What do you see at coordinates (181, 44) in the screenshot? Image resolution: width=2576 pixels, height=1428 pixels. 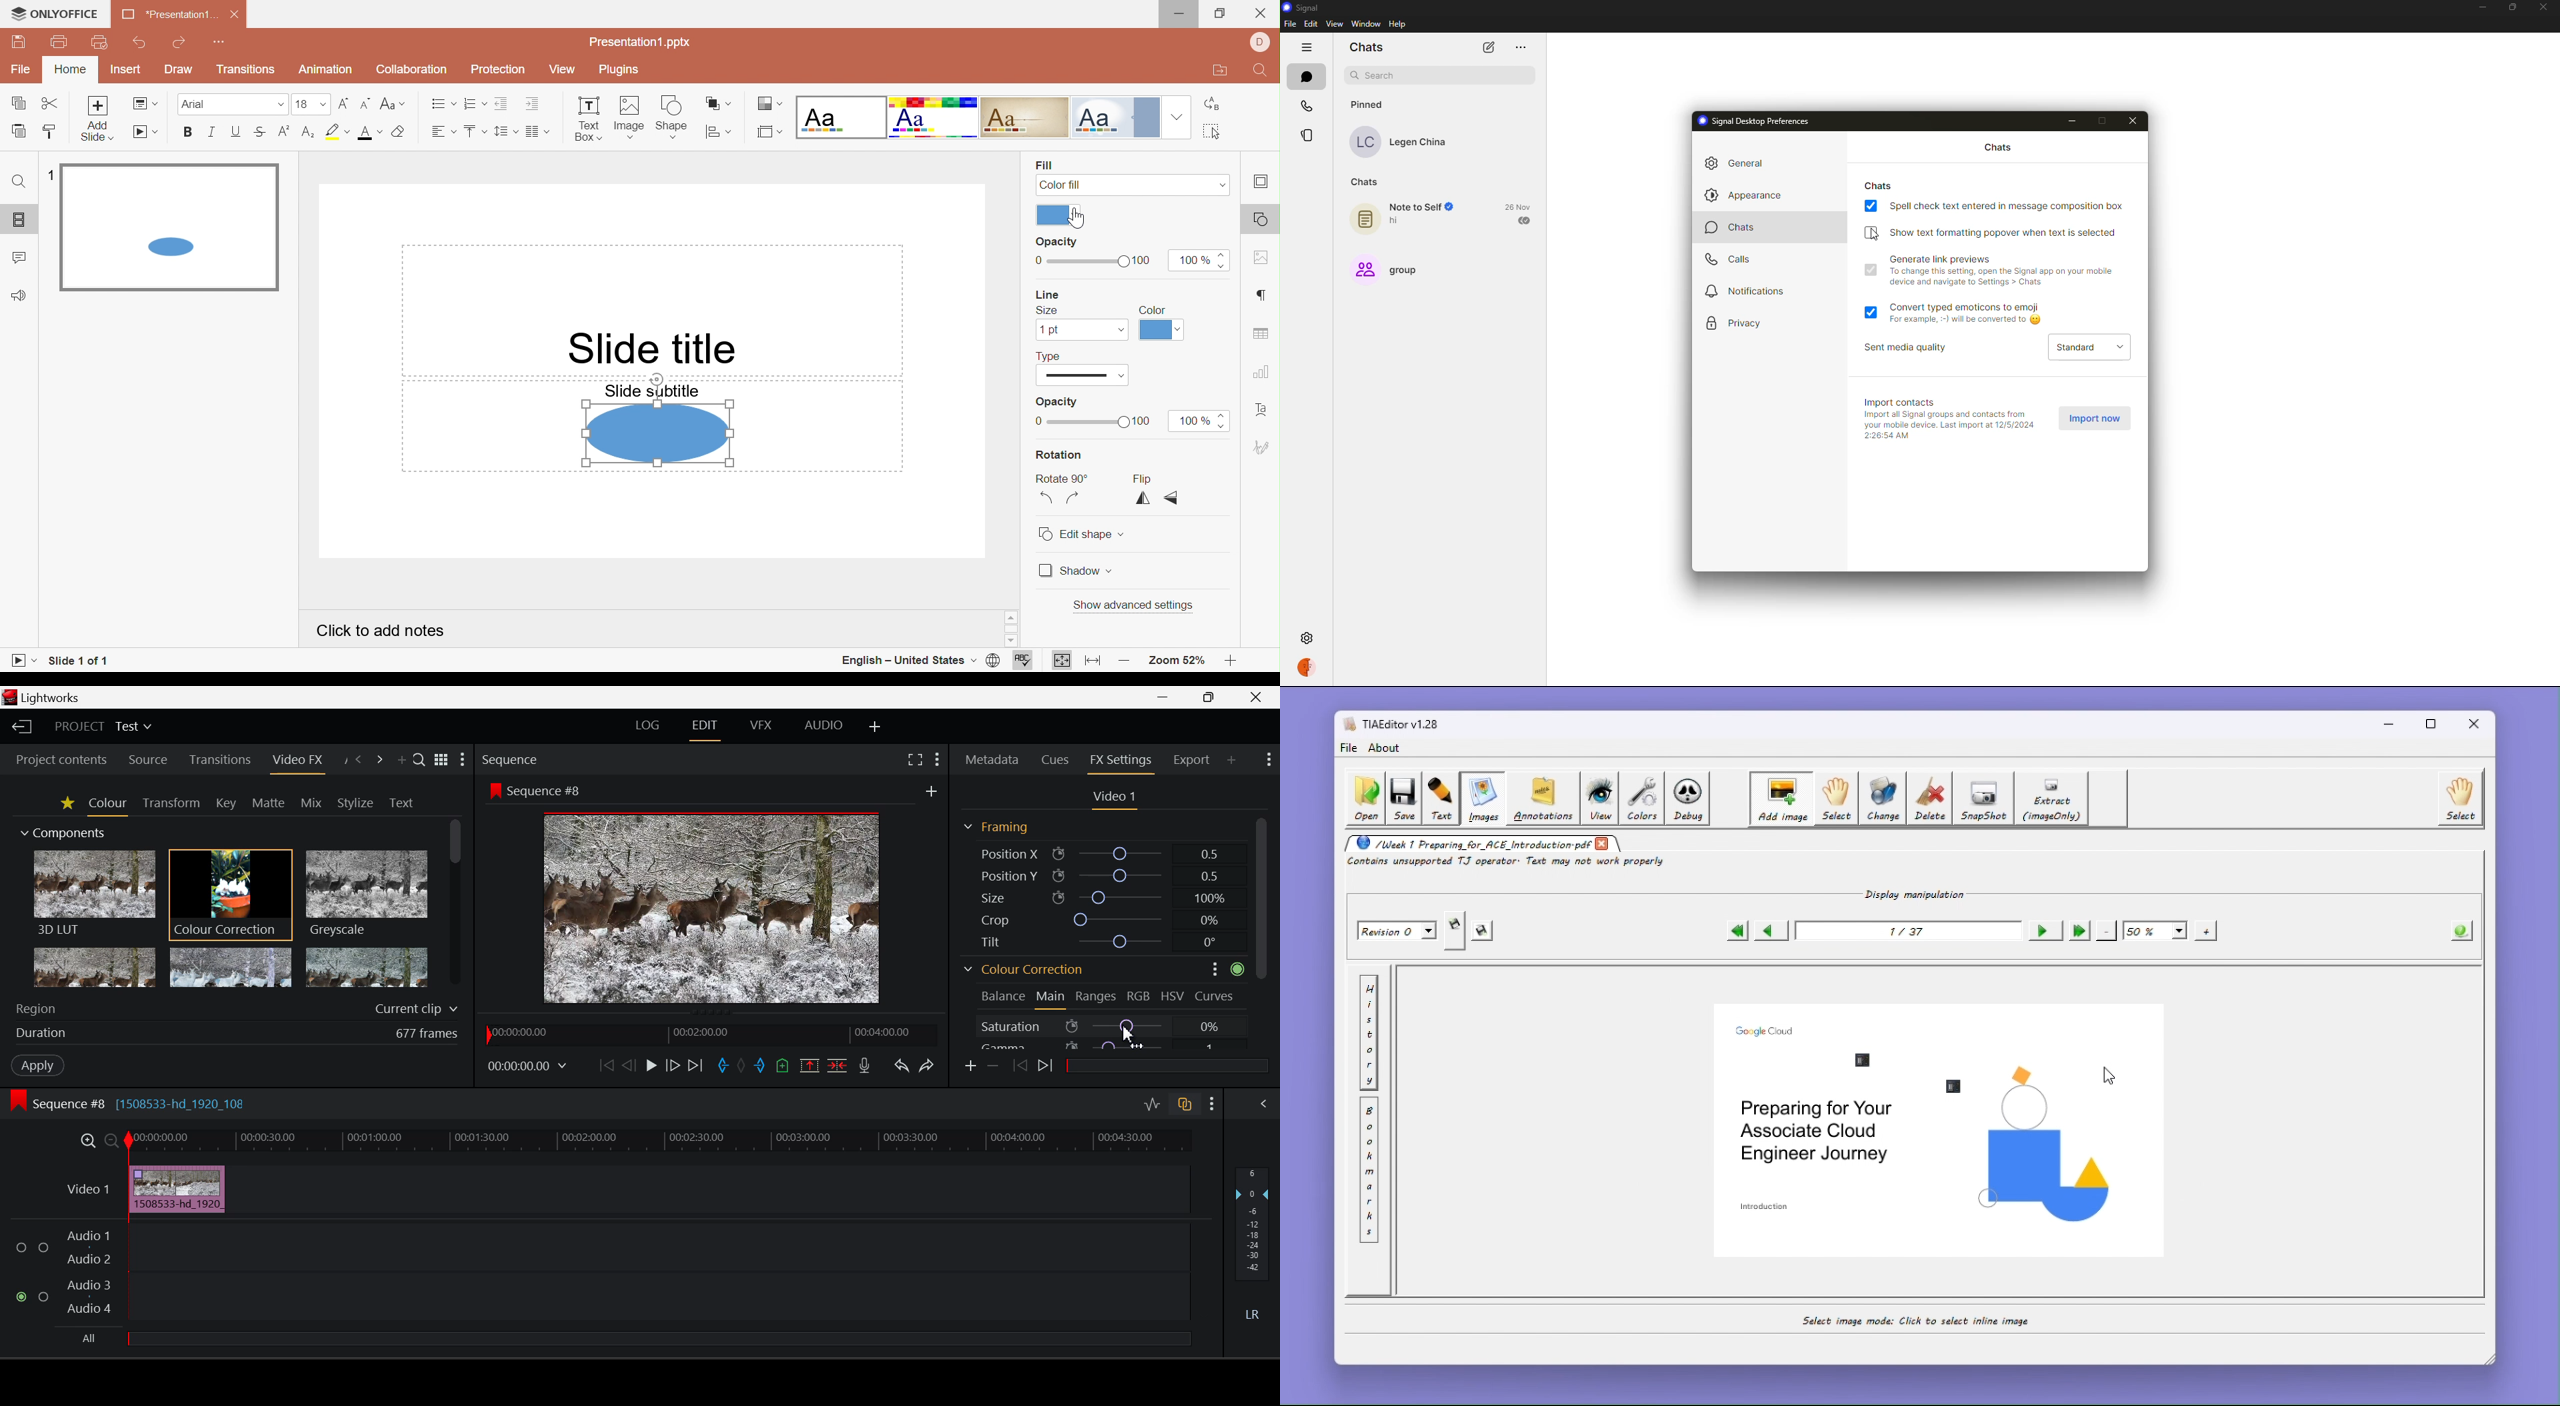 I see `Redo` at bounding box center [181, 44].